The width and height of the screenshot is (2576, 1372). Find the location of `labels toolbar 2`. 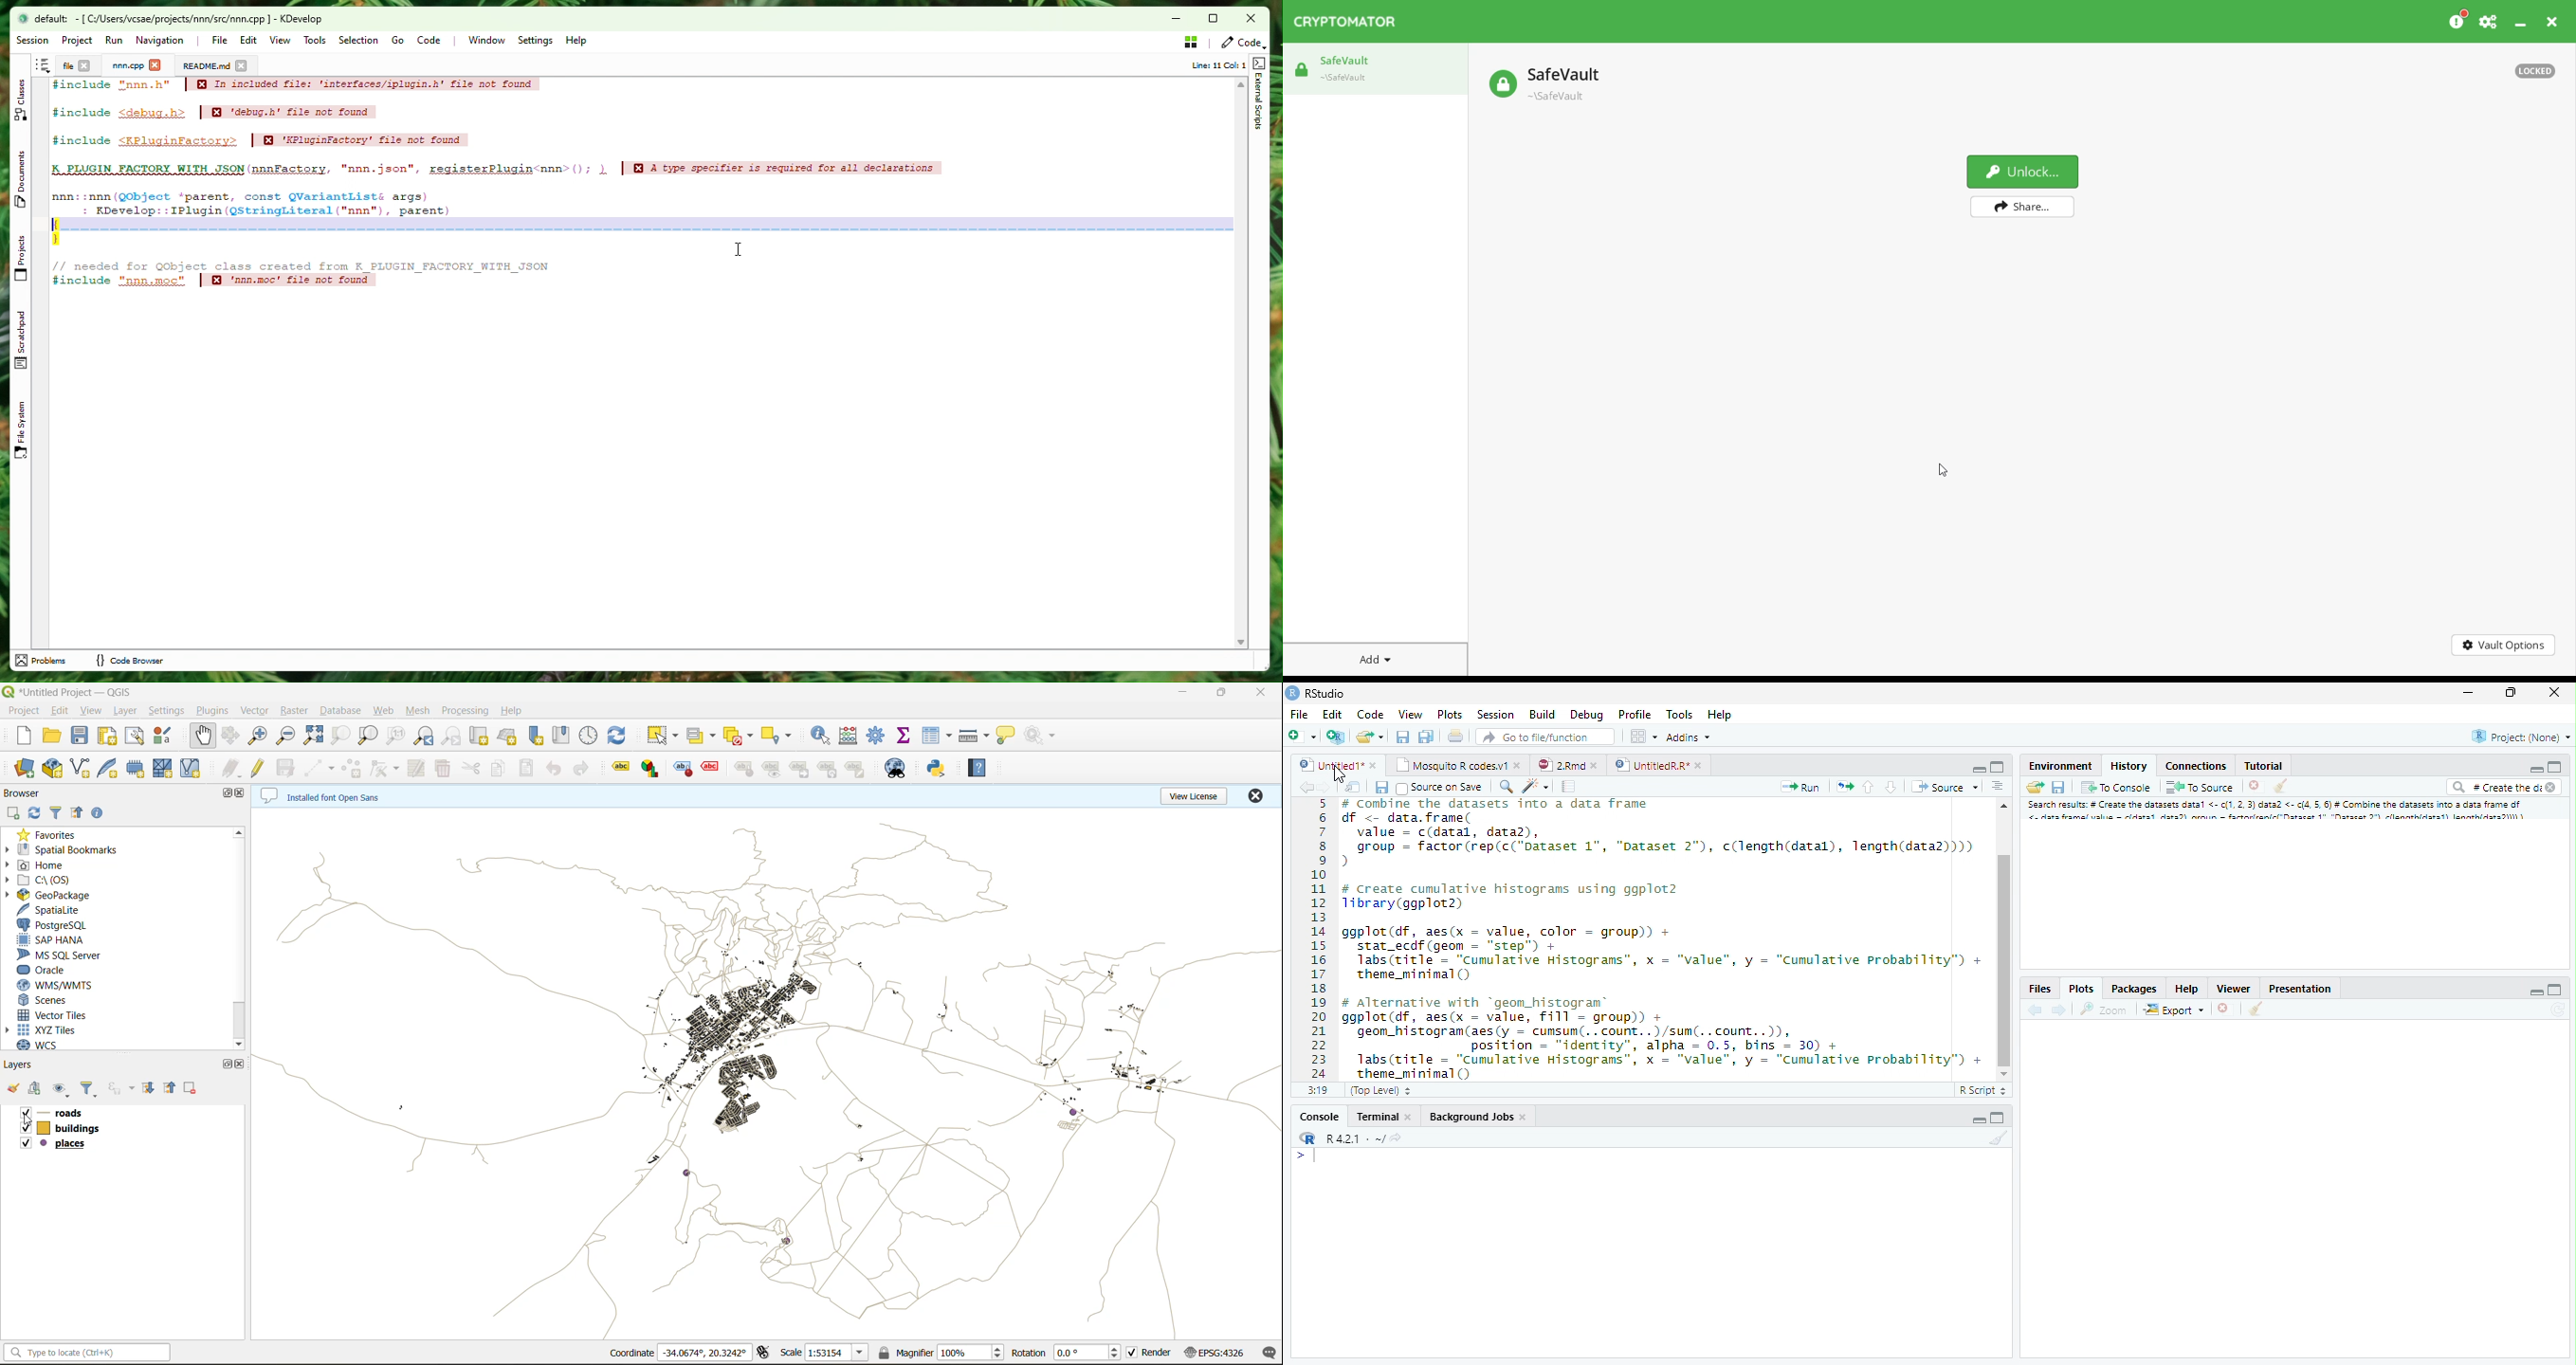

labels toolbar 2 is located at coordinates (651, 771).